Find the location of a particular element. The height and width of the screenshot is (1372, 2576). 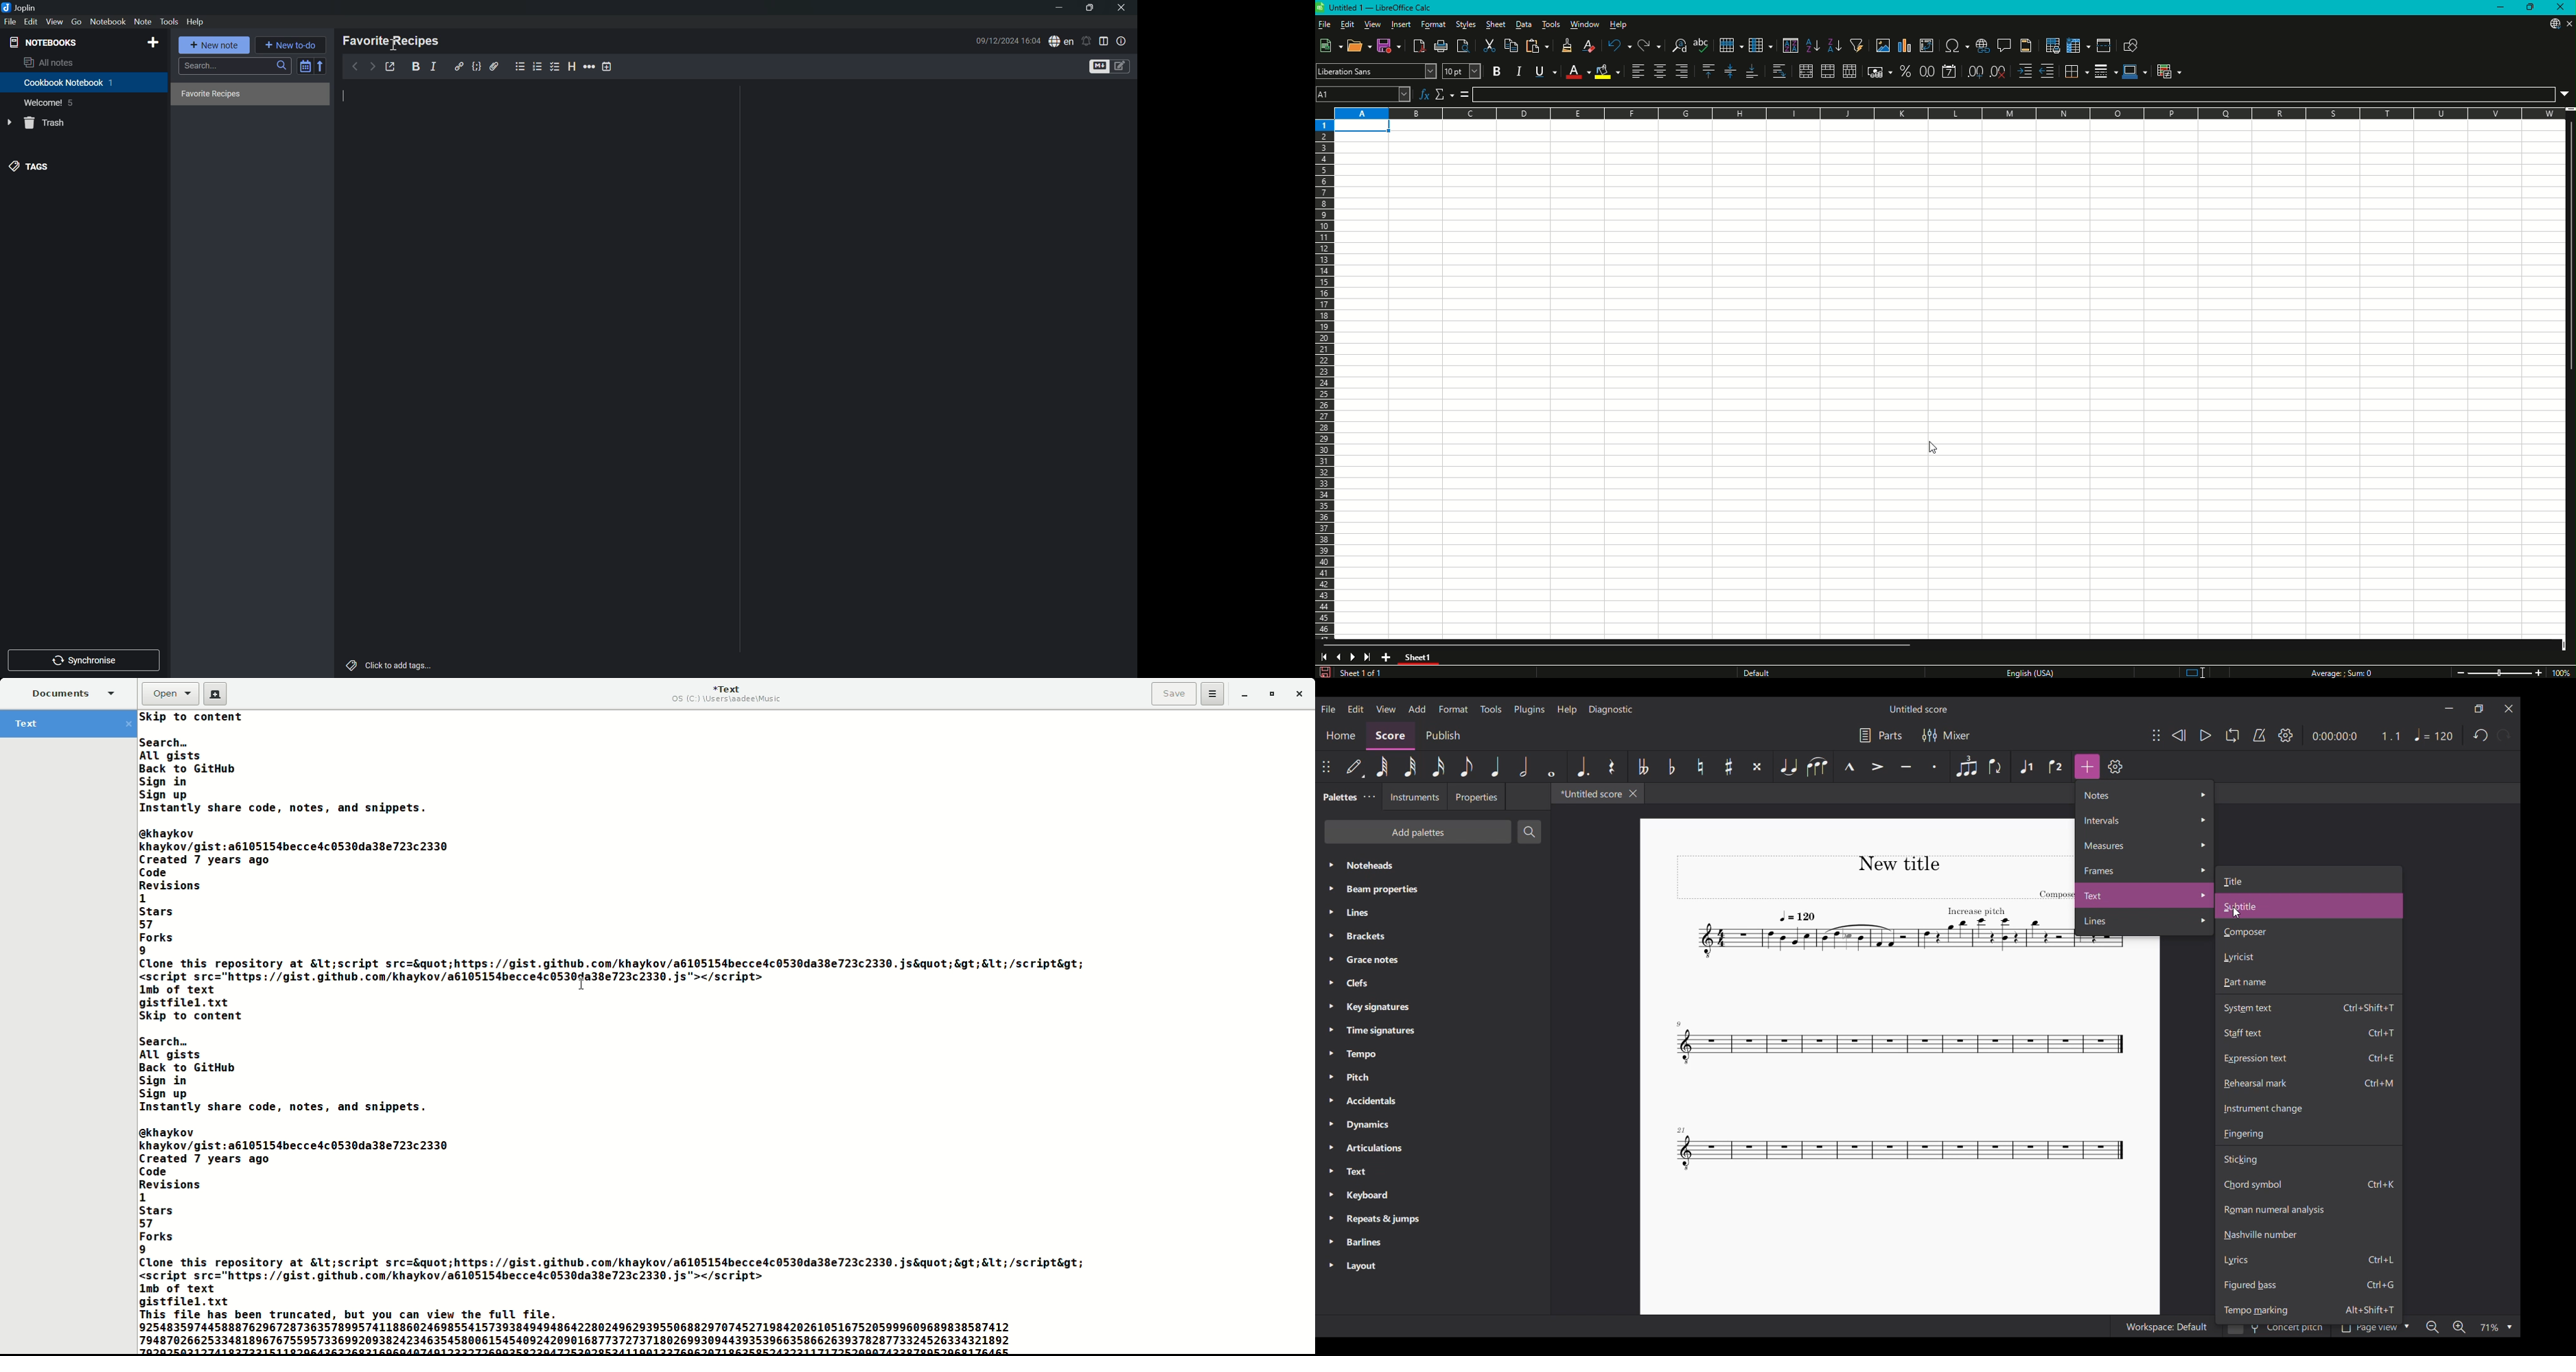

More is located at coordinates (590, 65).